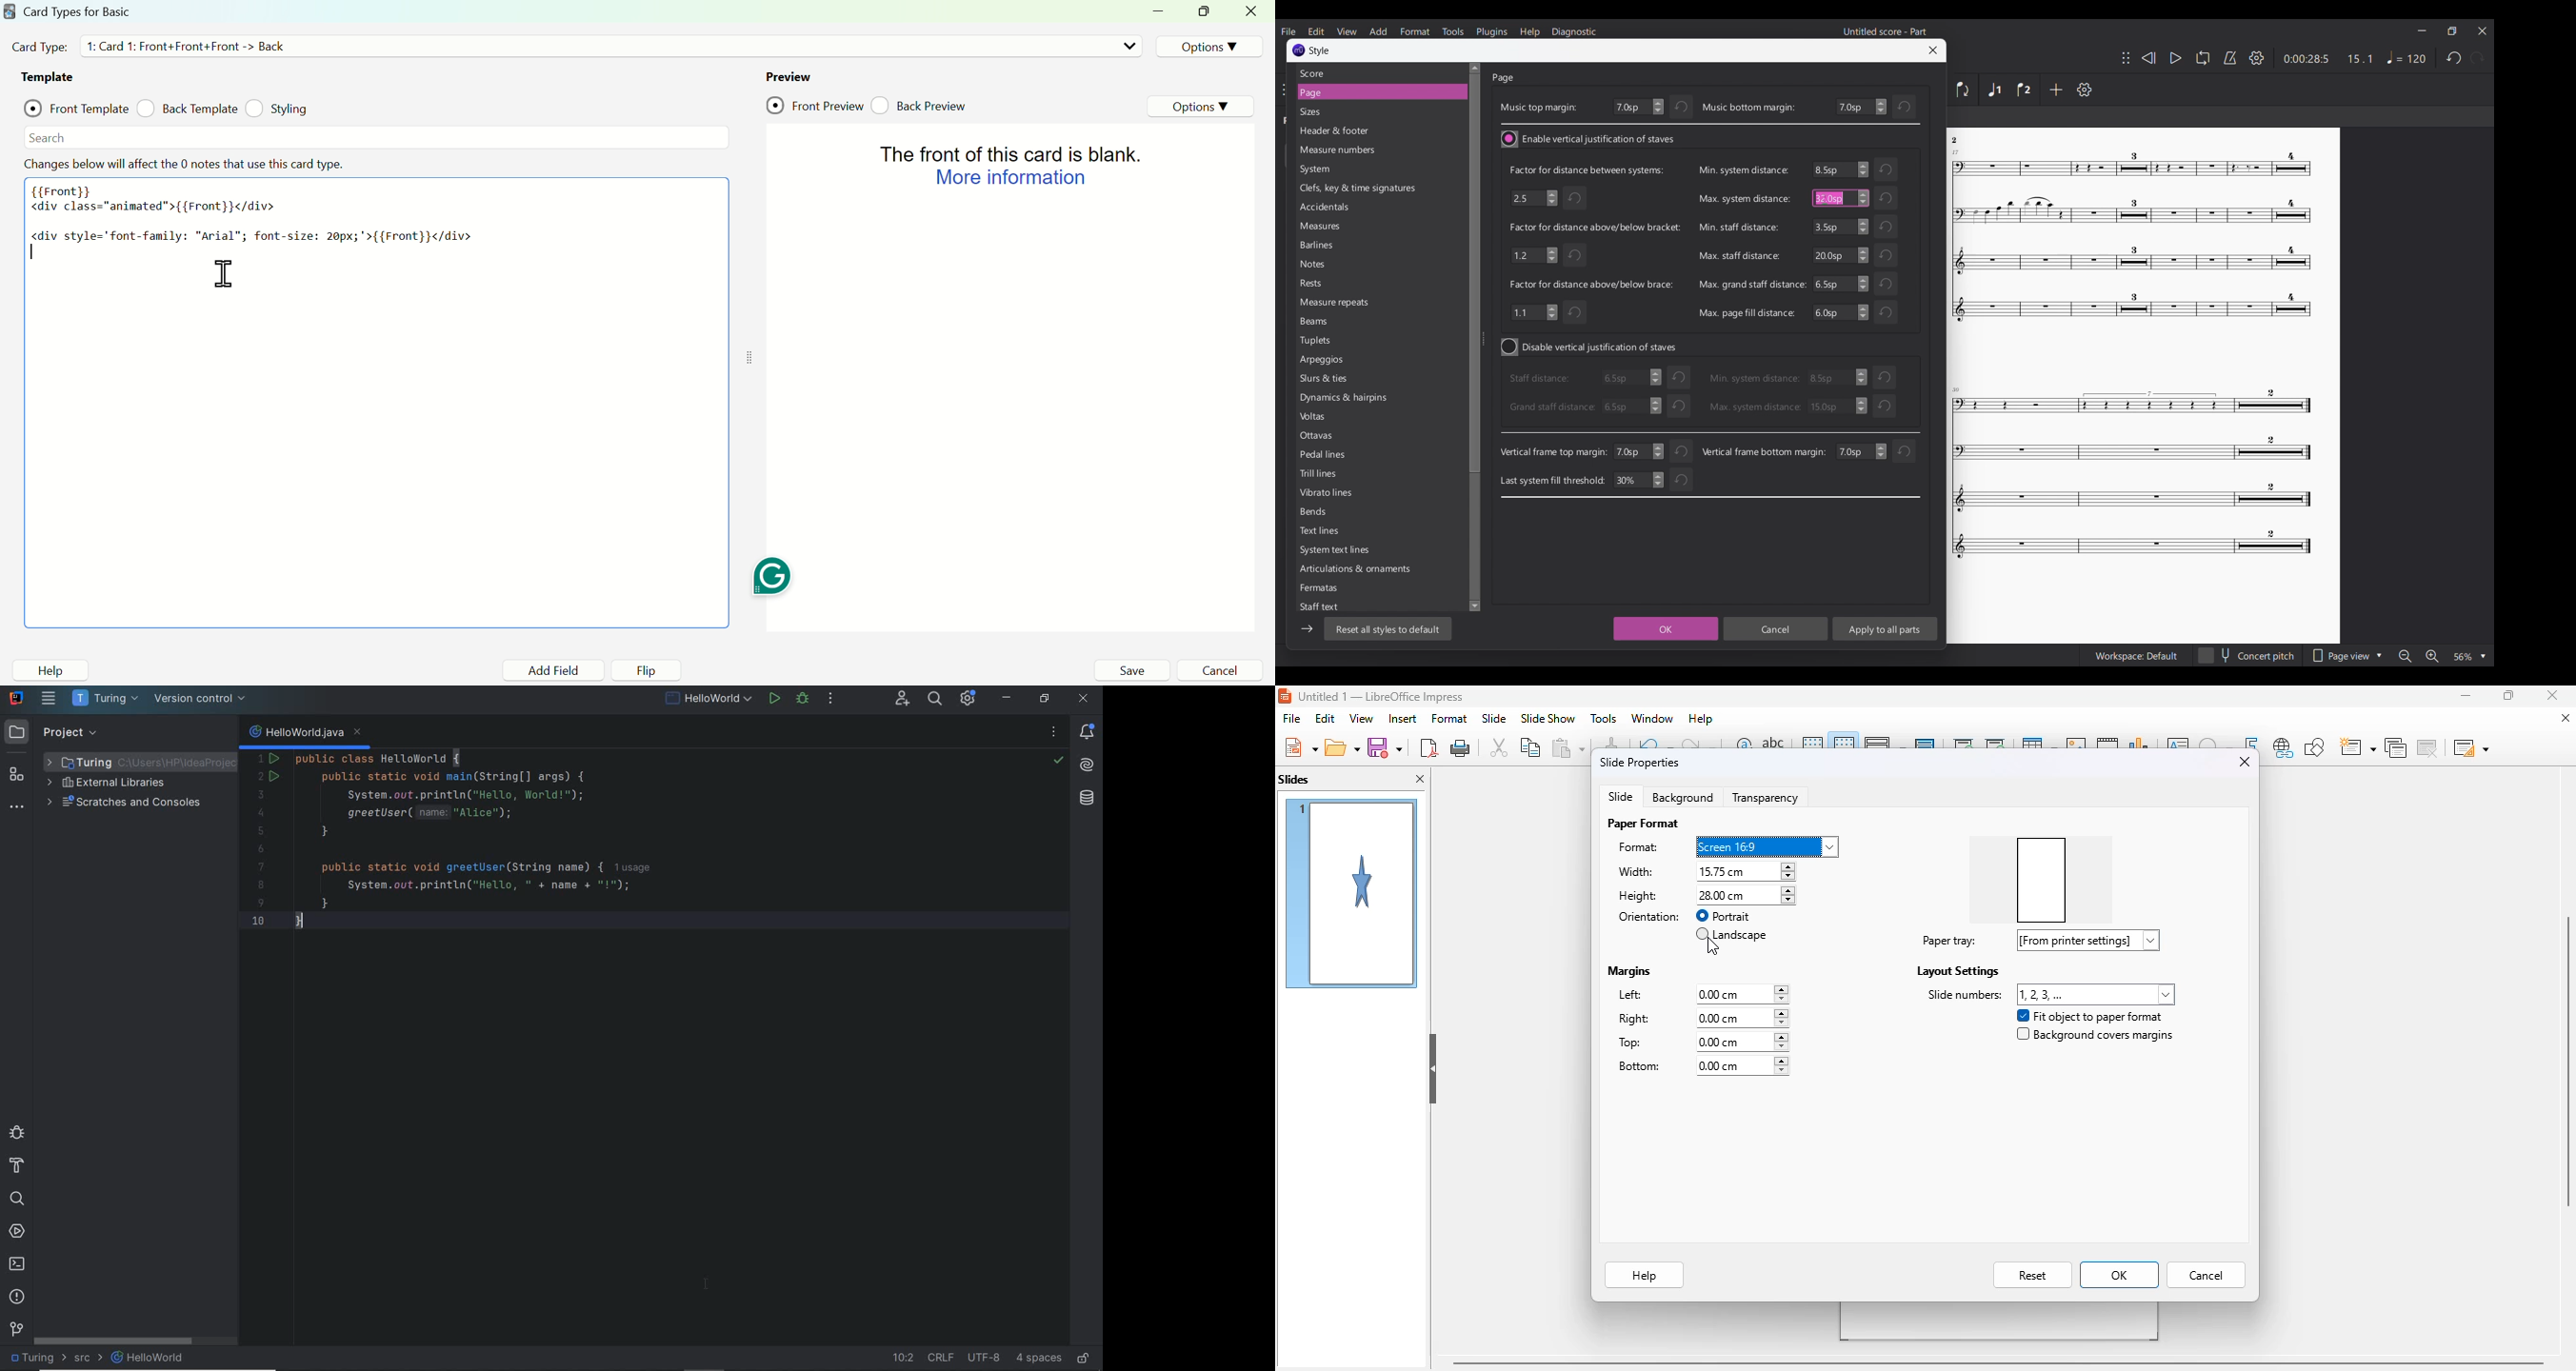 Image resolution: width=2576 pixels, height=1372 pixels. Describe the element at coordinates (1638, 107) in the screenshot. I see `Top margin settings` at that location.